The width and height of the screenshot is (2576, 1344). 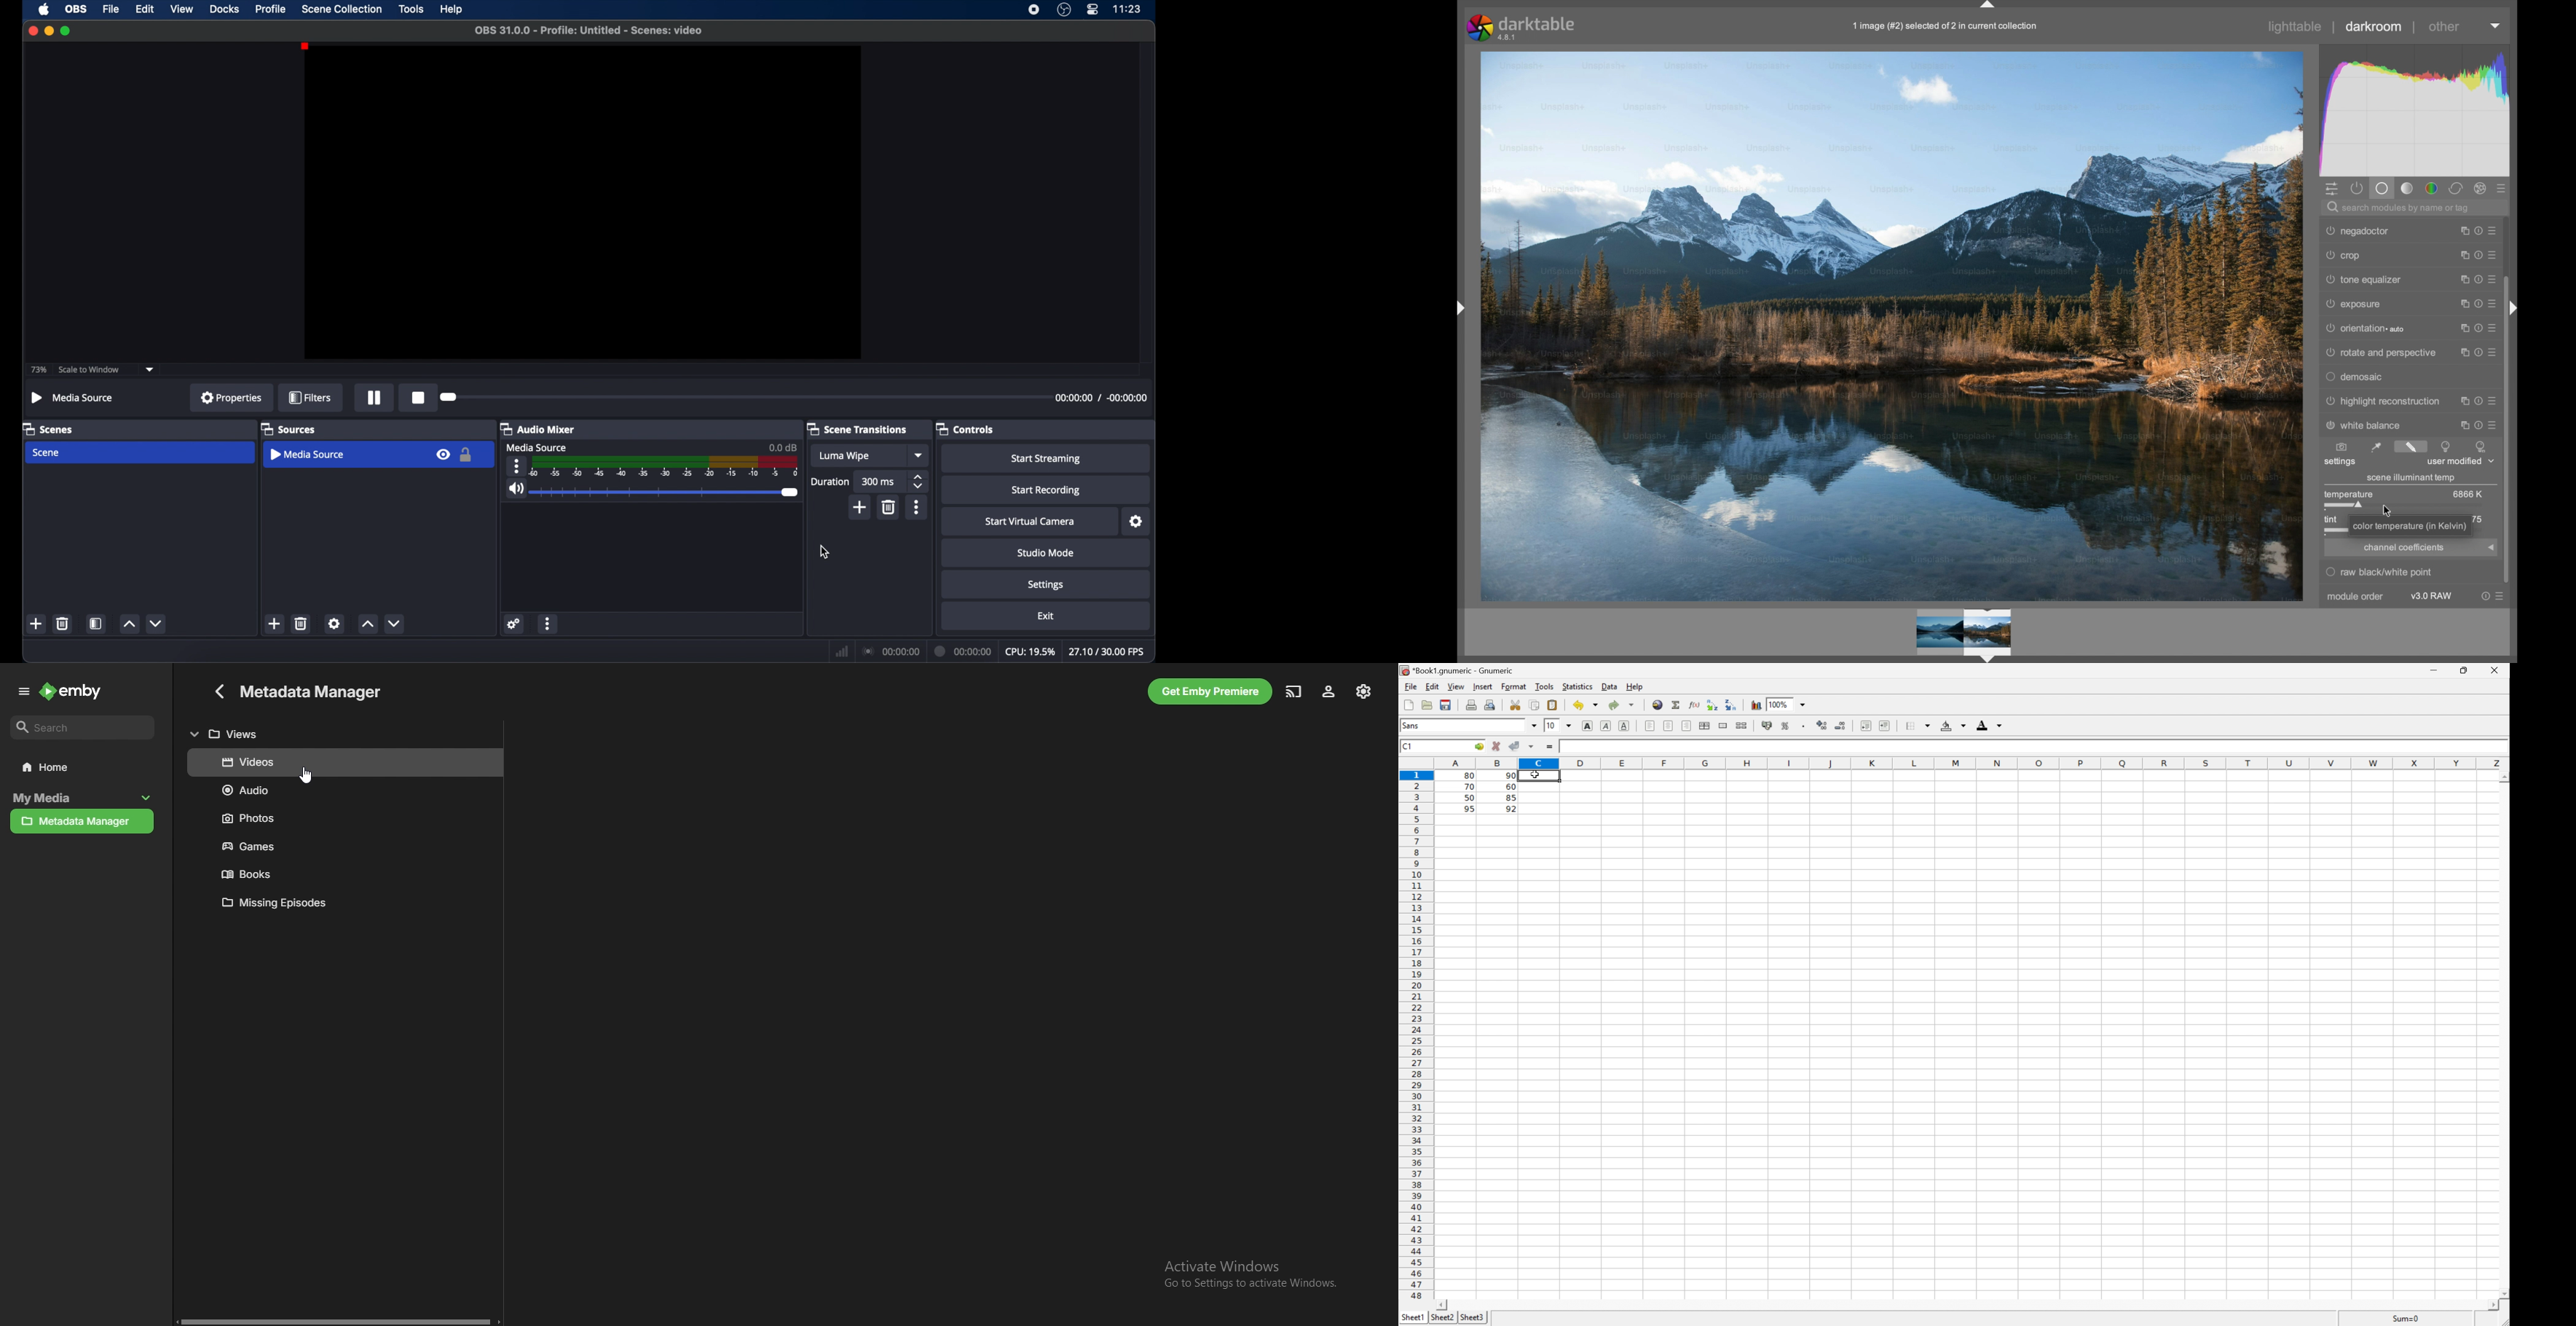 I want to click on slider, so click(x=667, y=492).